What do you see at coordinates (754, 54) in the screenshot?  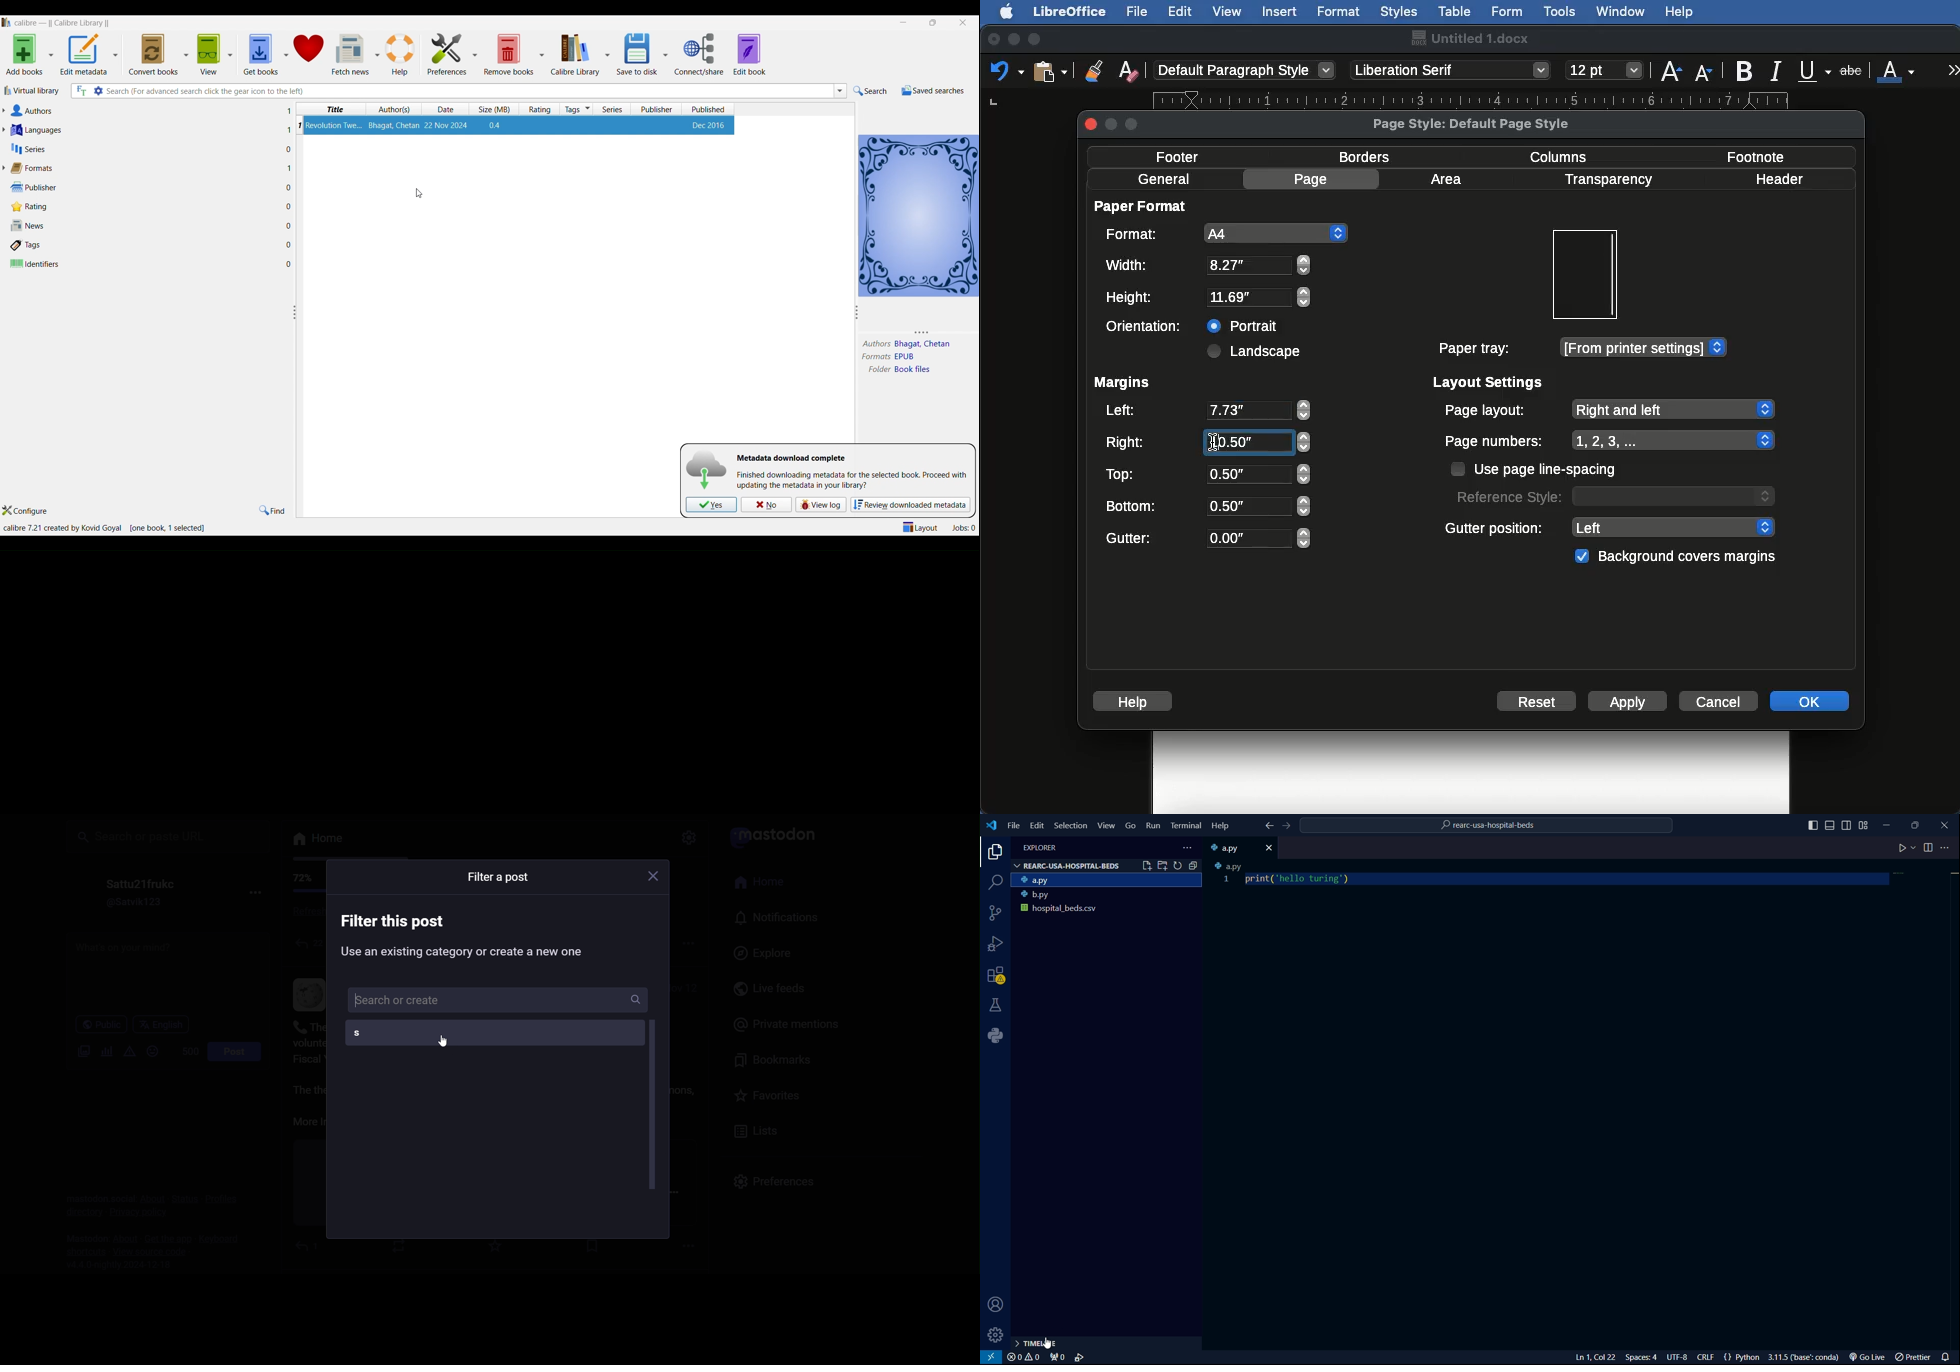 I see `edit book` at bounding box center [754, 54].